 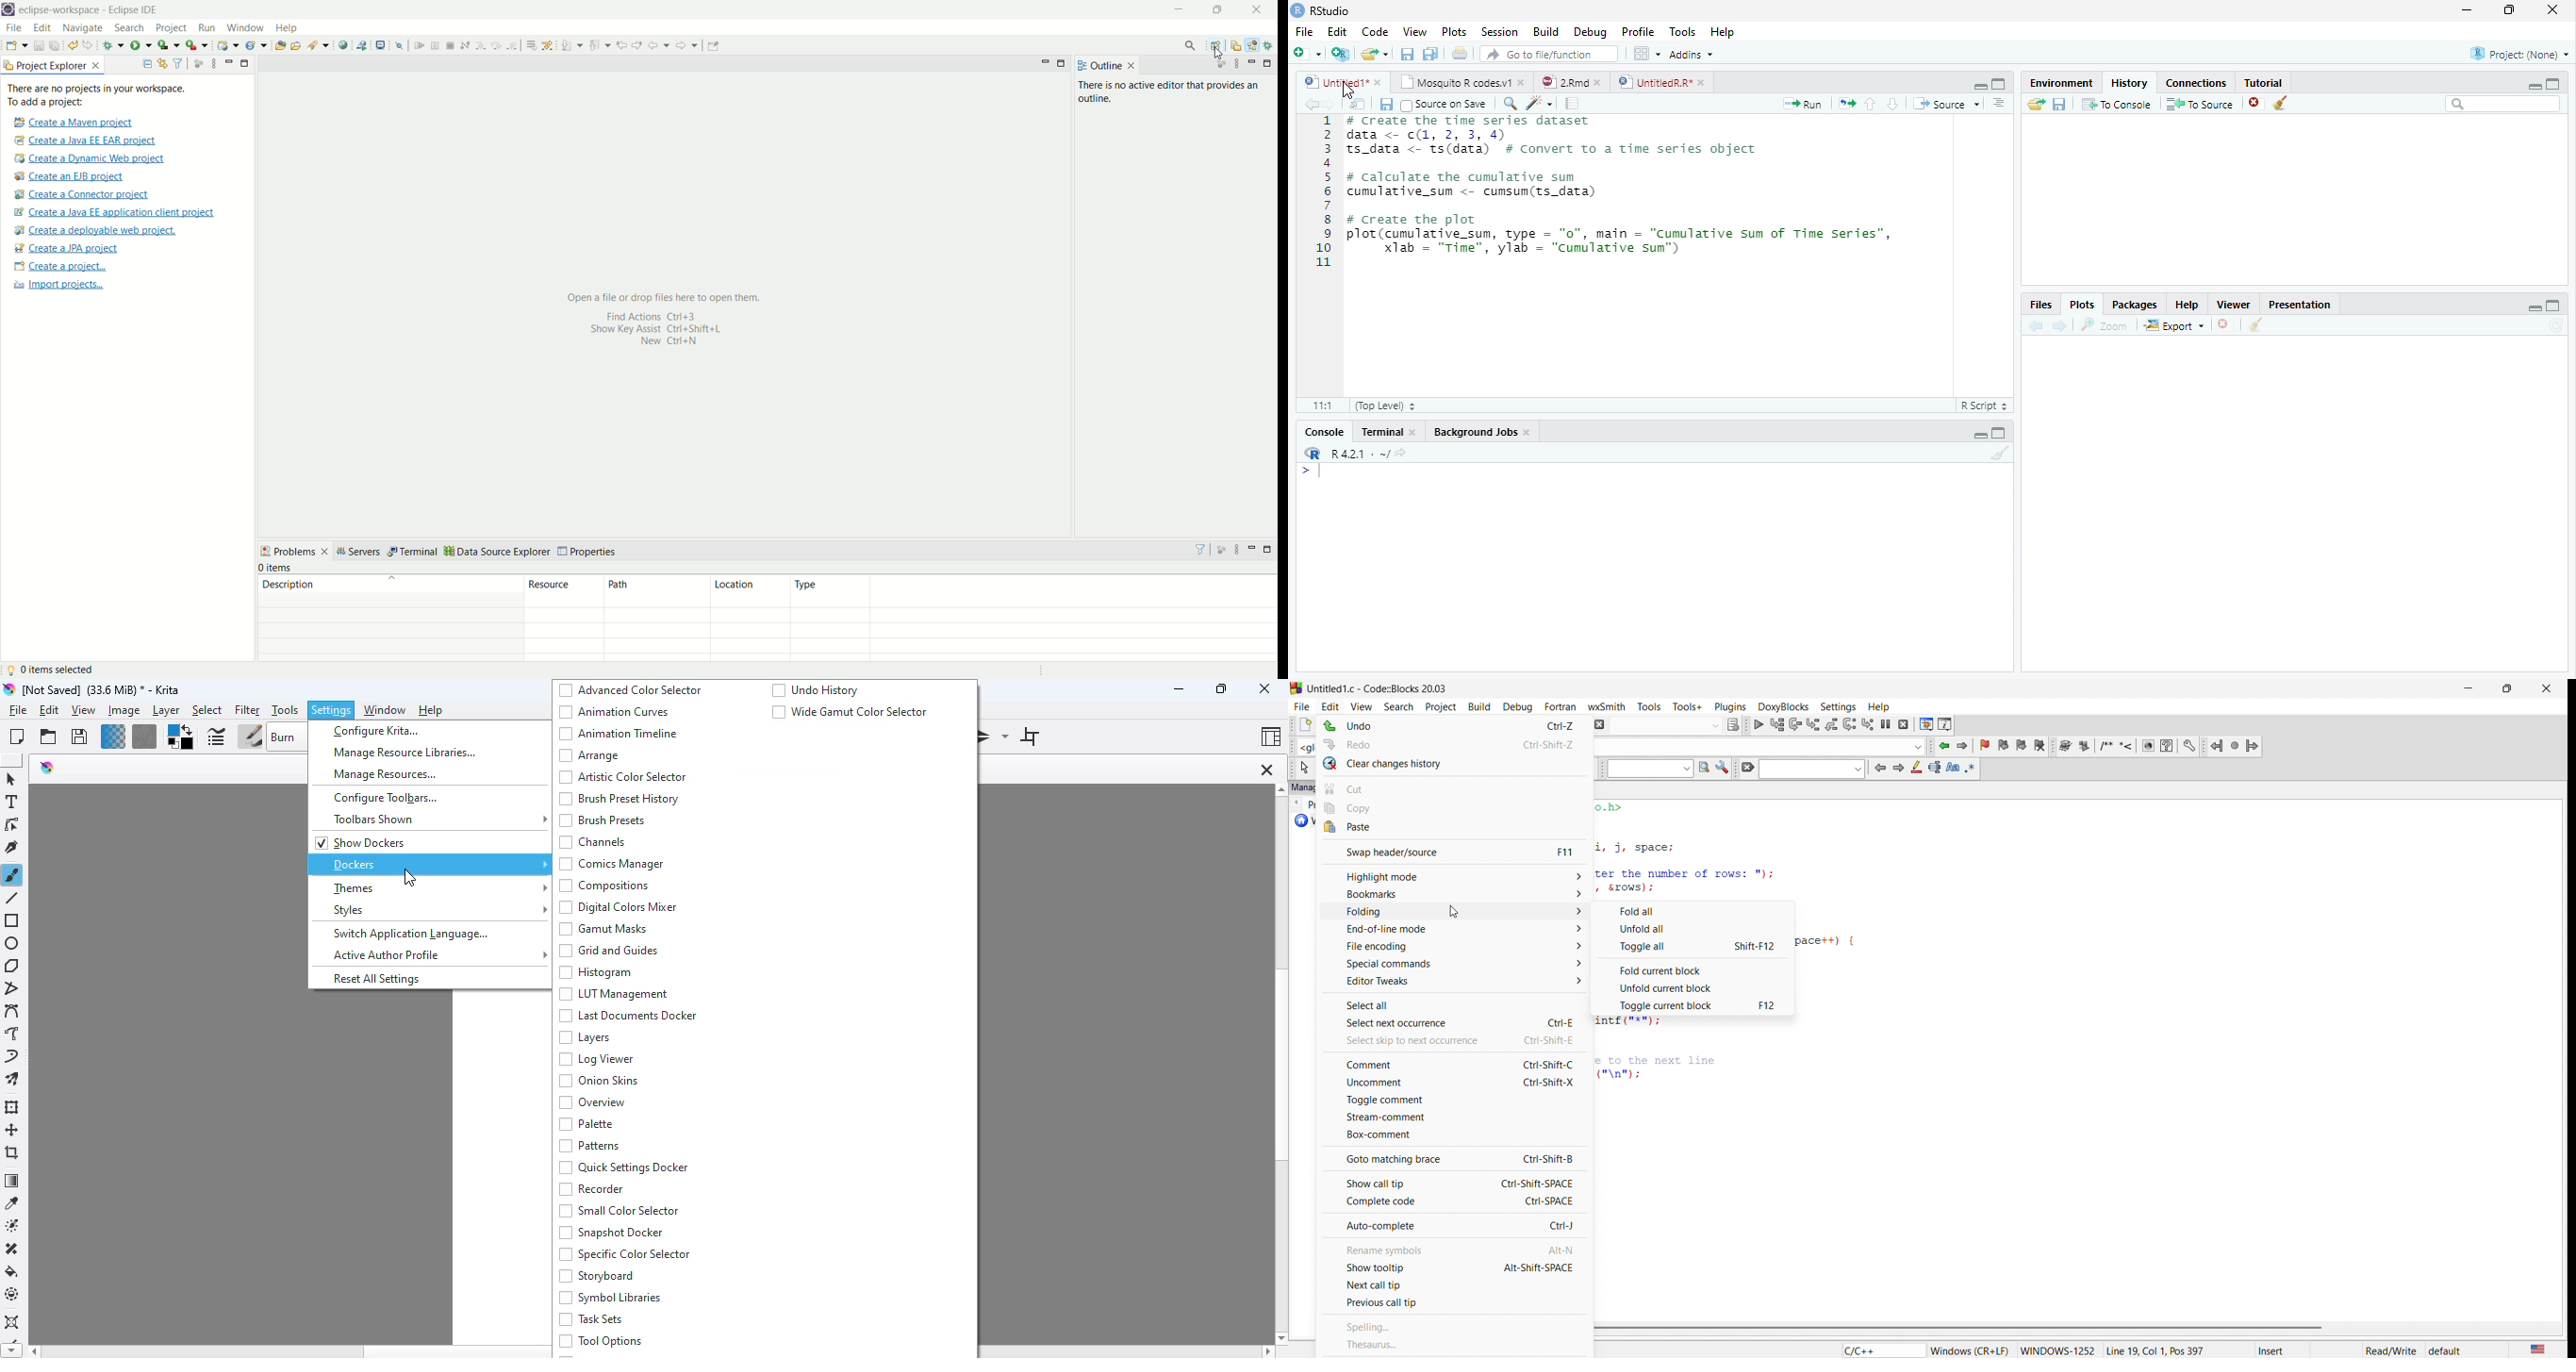 I want to click on manage resources, so click(x=386, y=774).